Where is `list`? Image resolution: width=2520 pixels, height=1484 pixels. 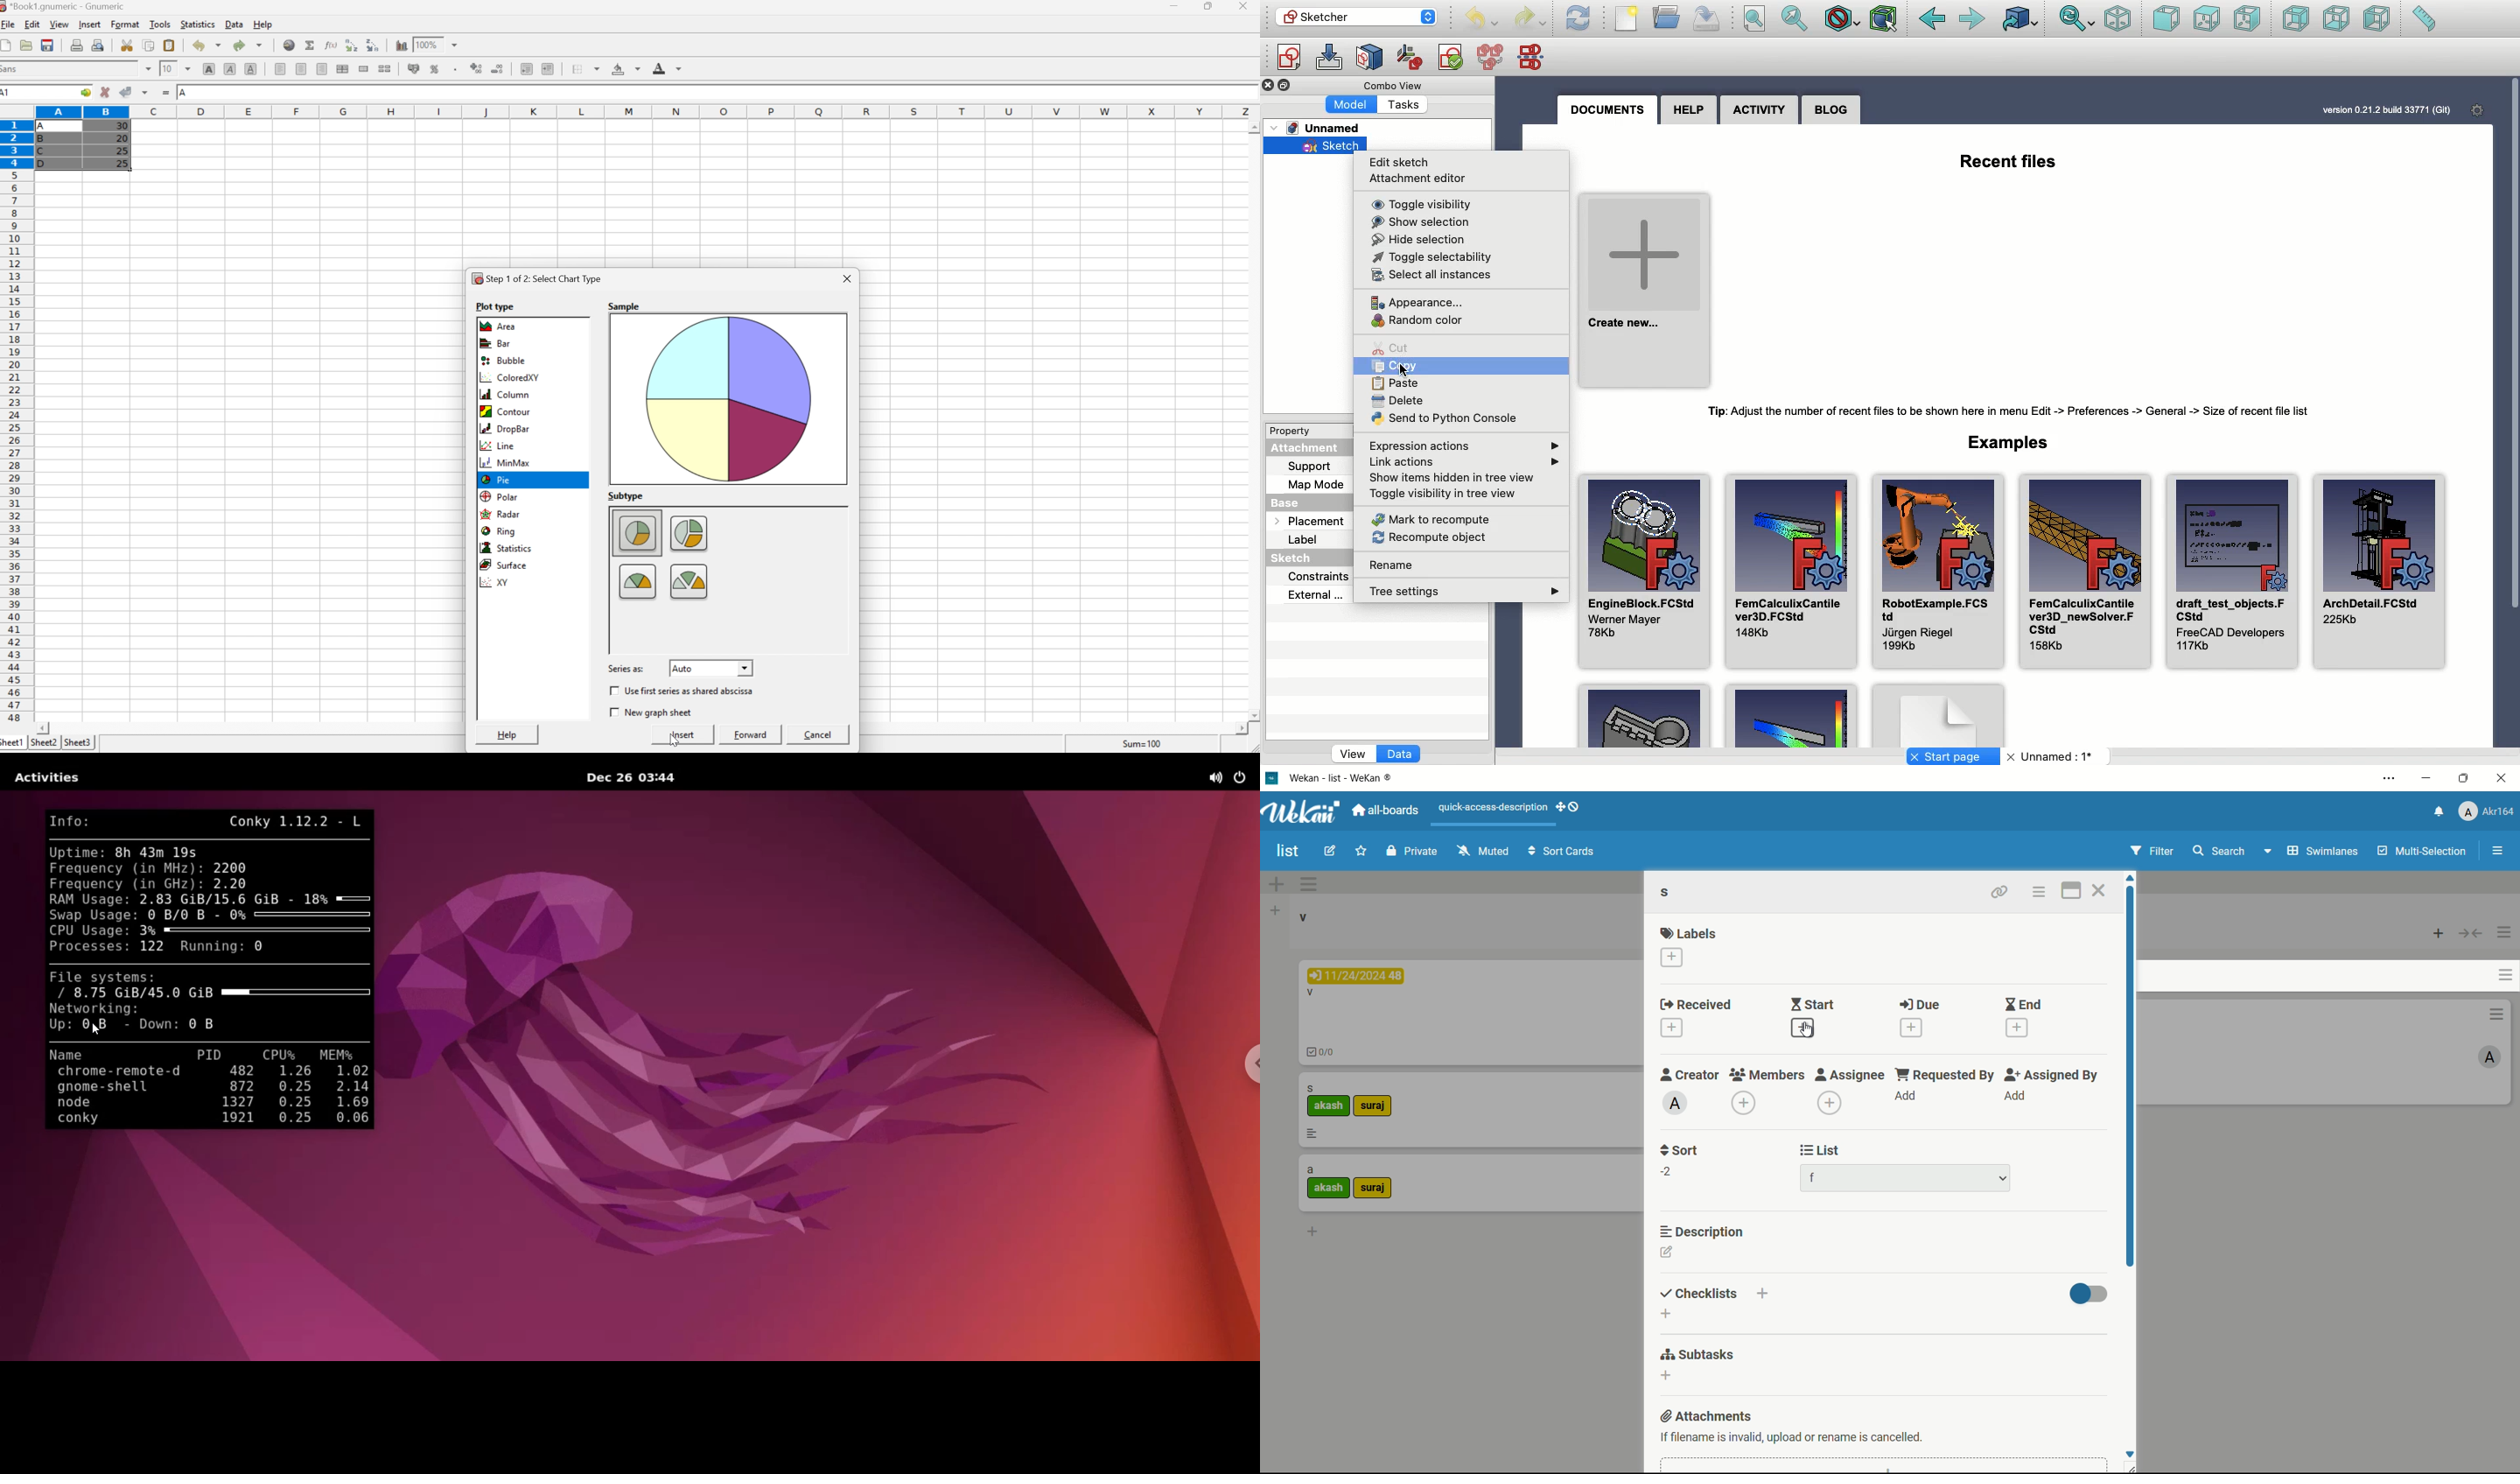
list is located at coordinates (1817, 1151).